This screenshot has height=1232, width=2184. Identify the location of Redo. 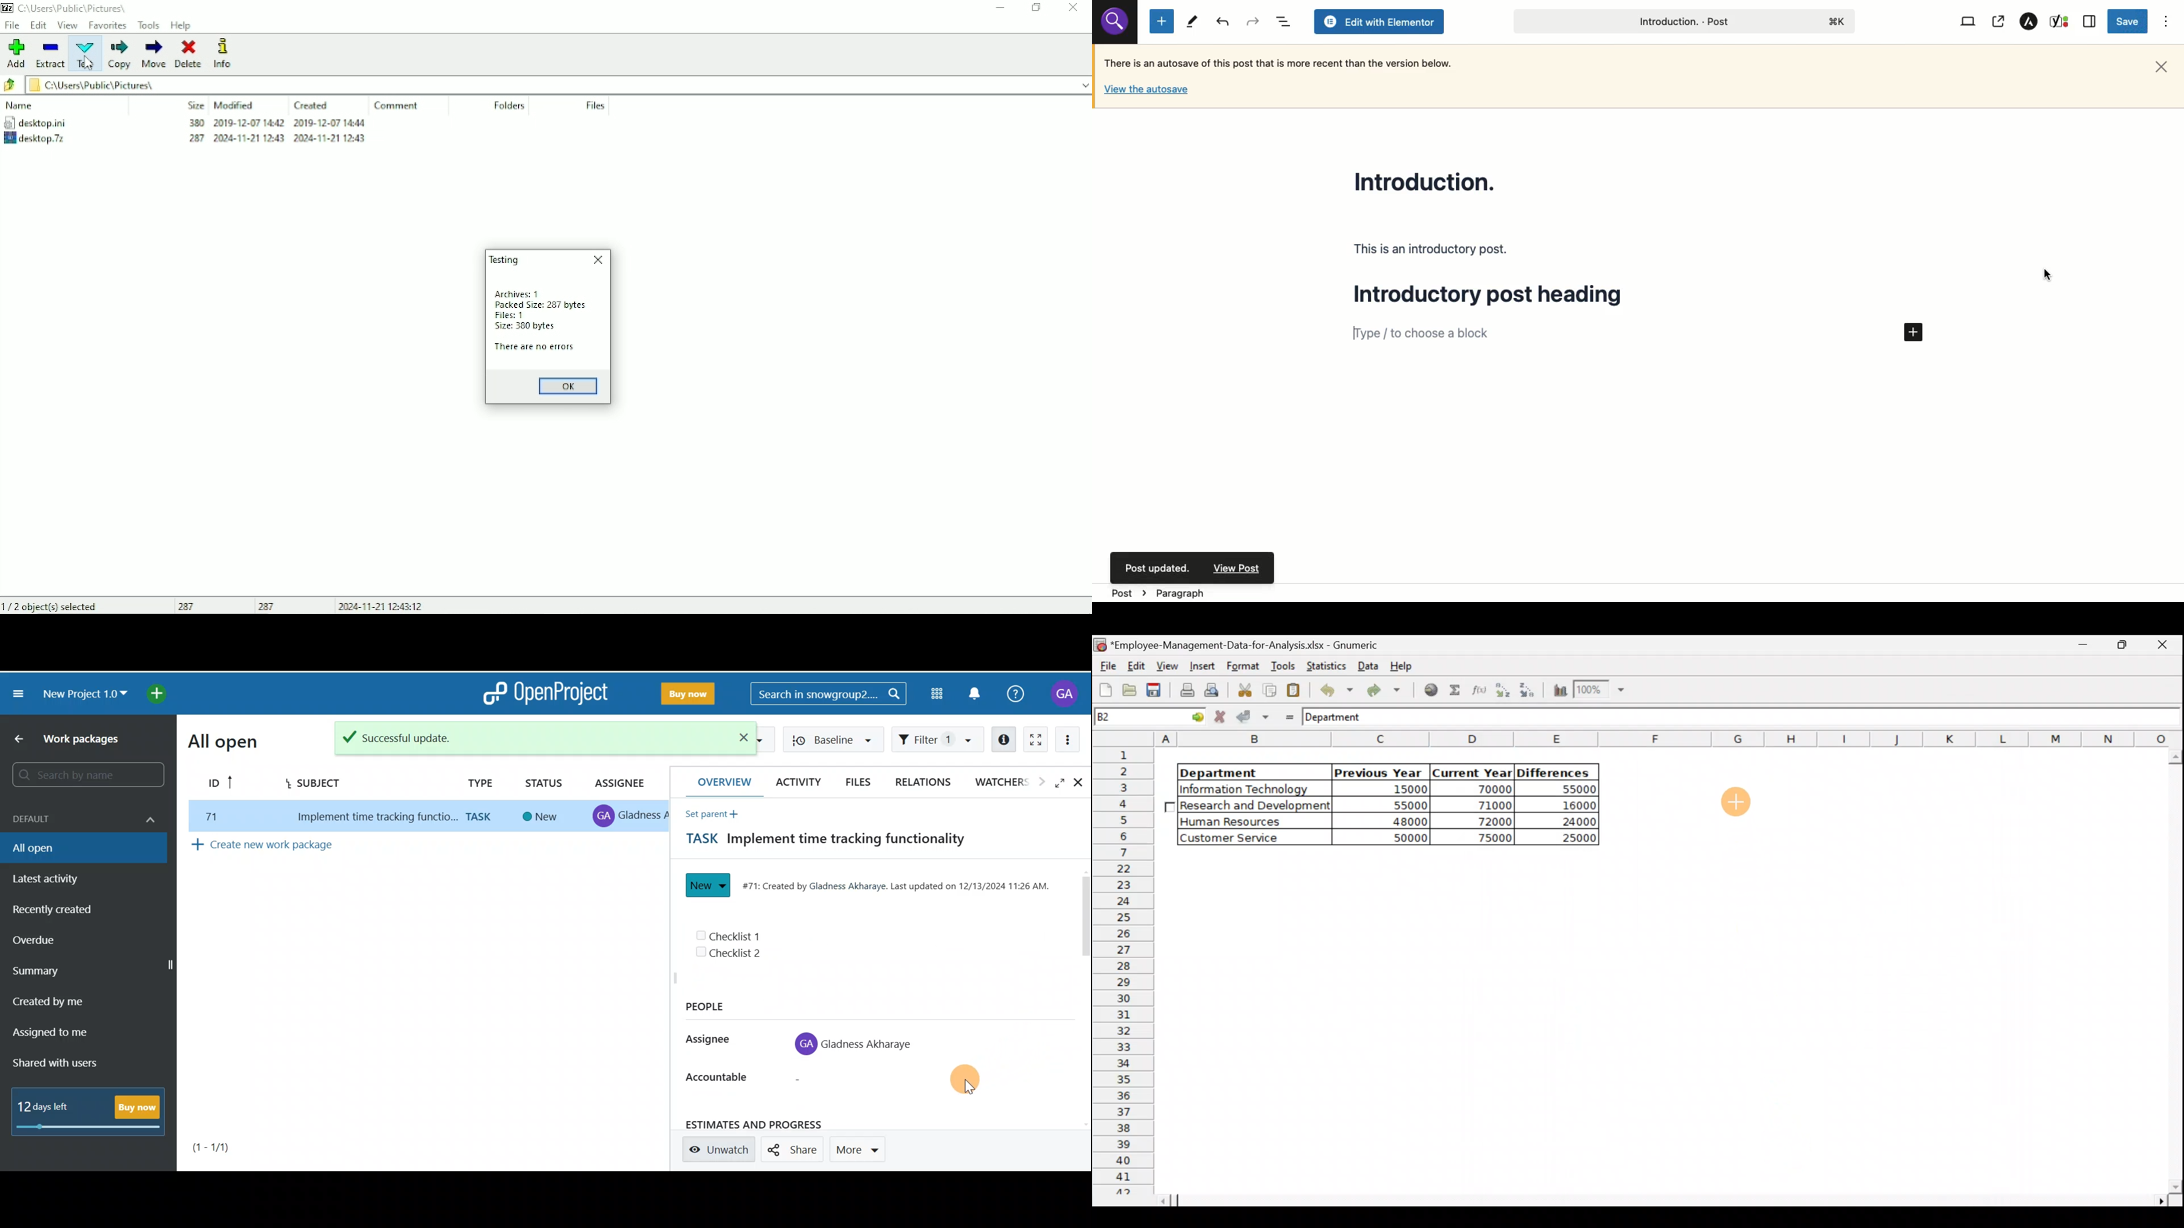
(1224, 22).